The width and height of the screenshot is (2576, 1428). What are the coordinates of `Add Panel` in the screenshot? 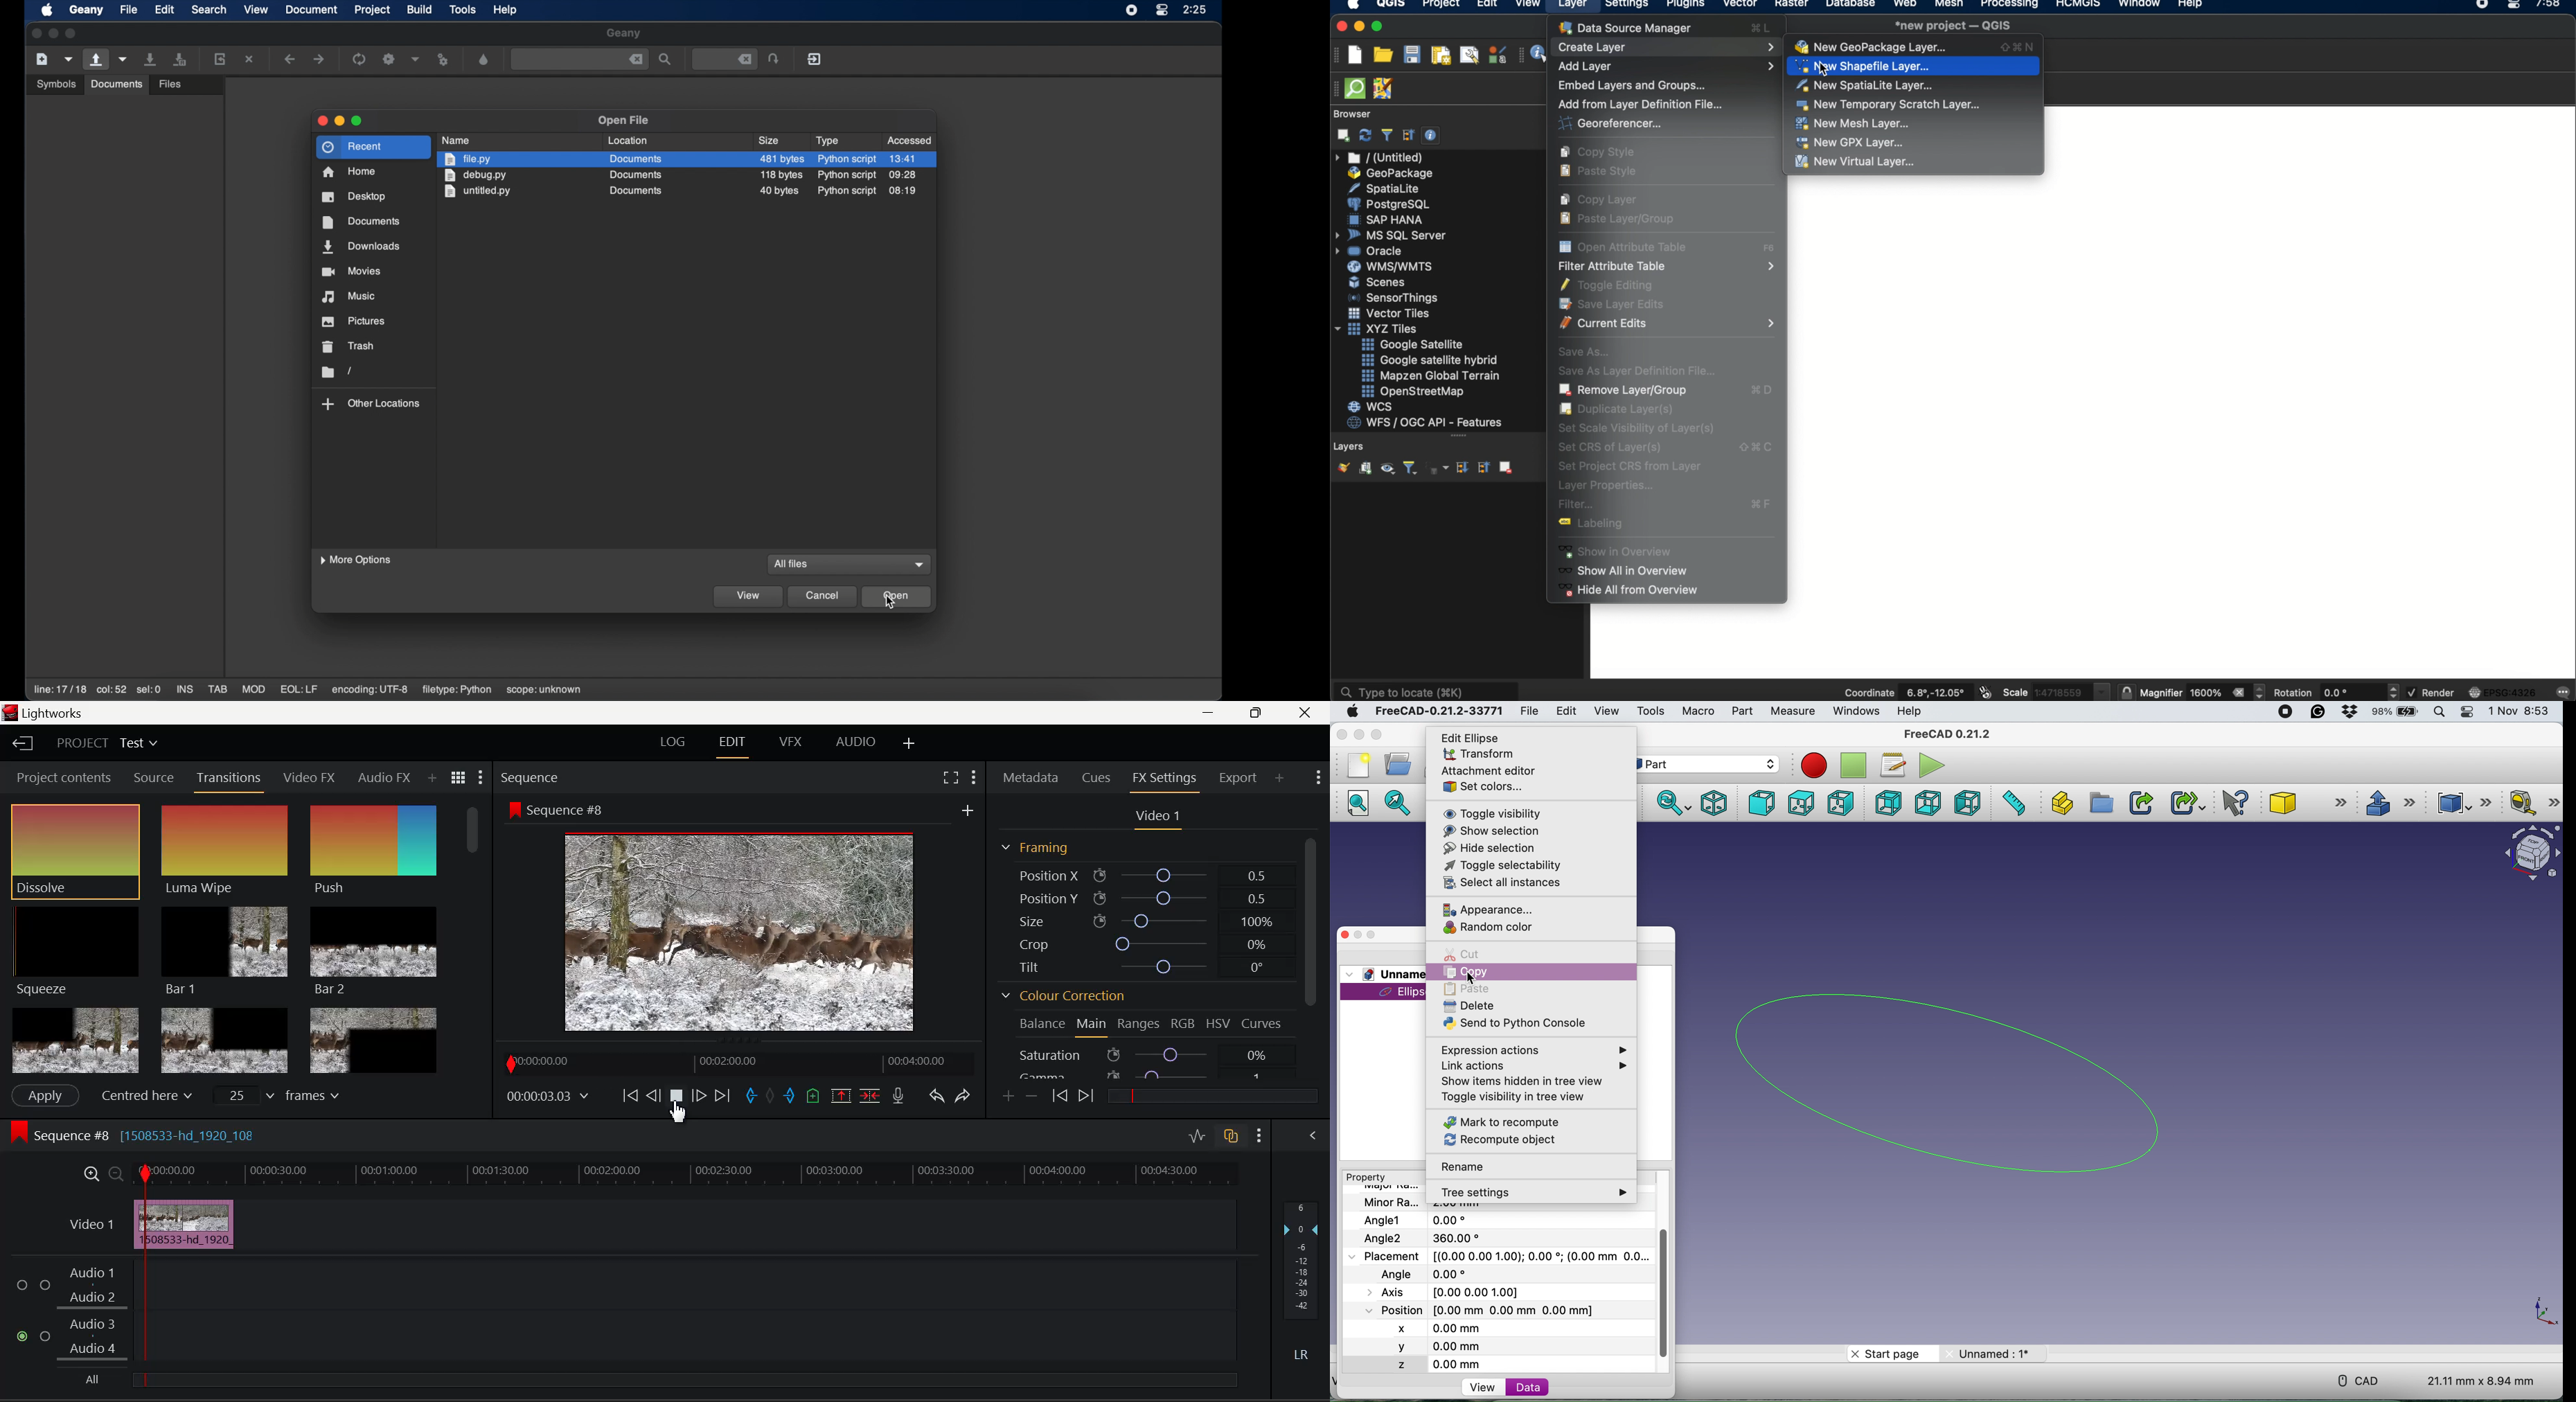 It's located at (1279, 779).